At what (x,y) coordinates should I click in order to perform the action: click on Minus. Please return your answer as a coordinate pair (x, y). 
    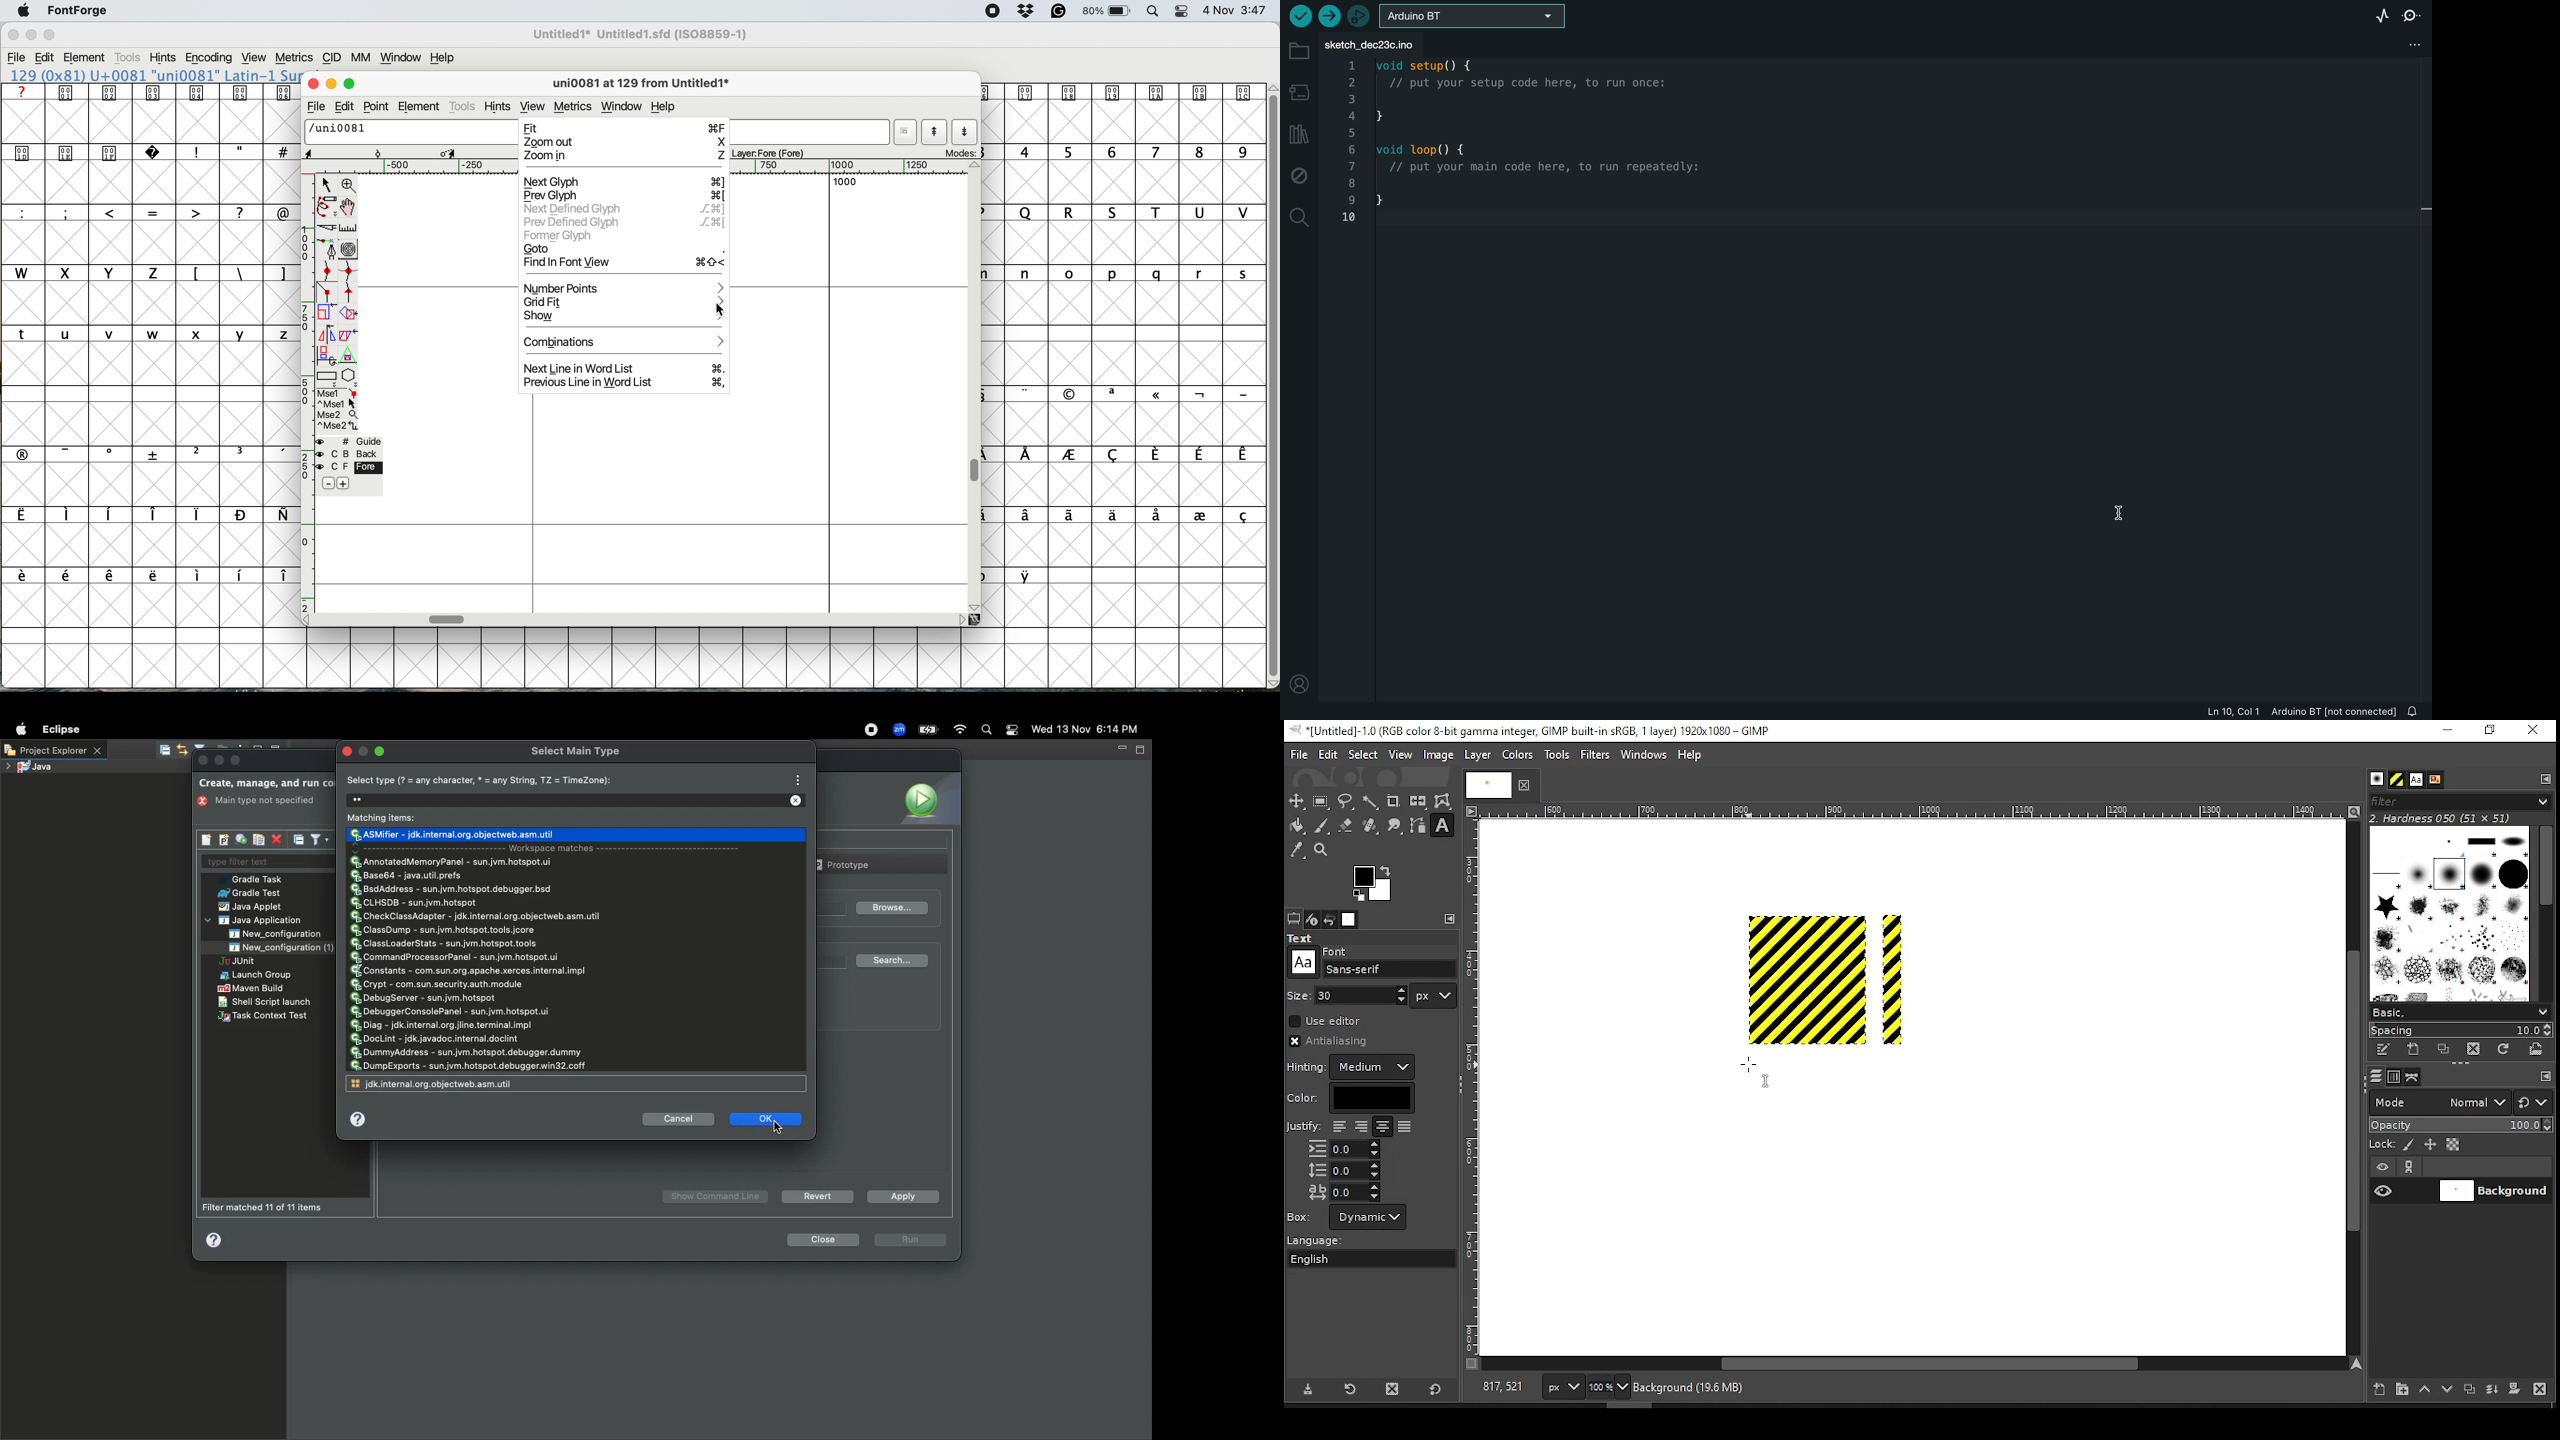
    Looking at the image, I should click on (328, 483).